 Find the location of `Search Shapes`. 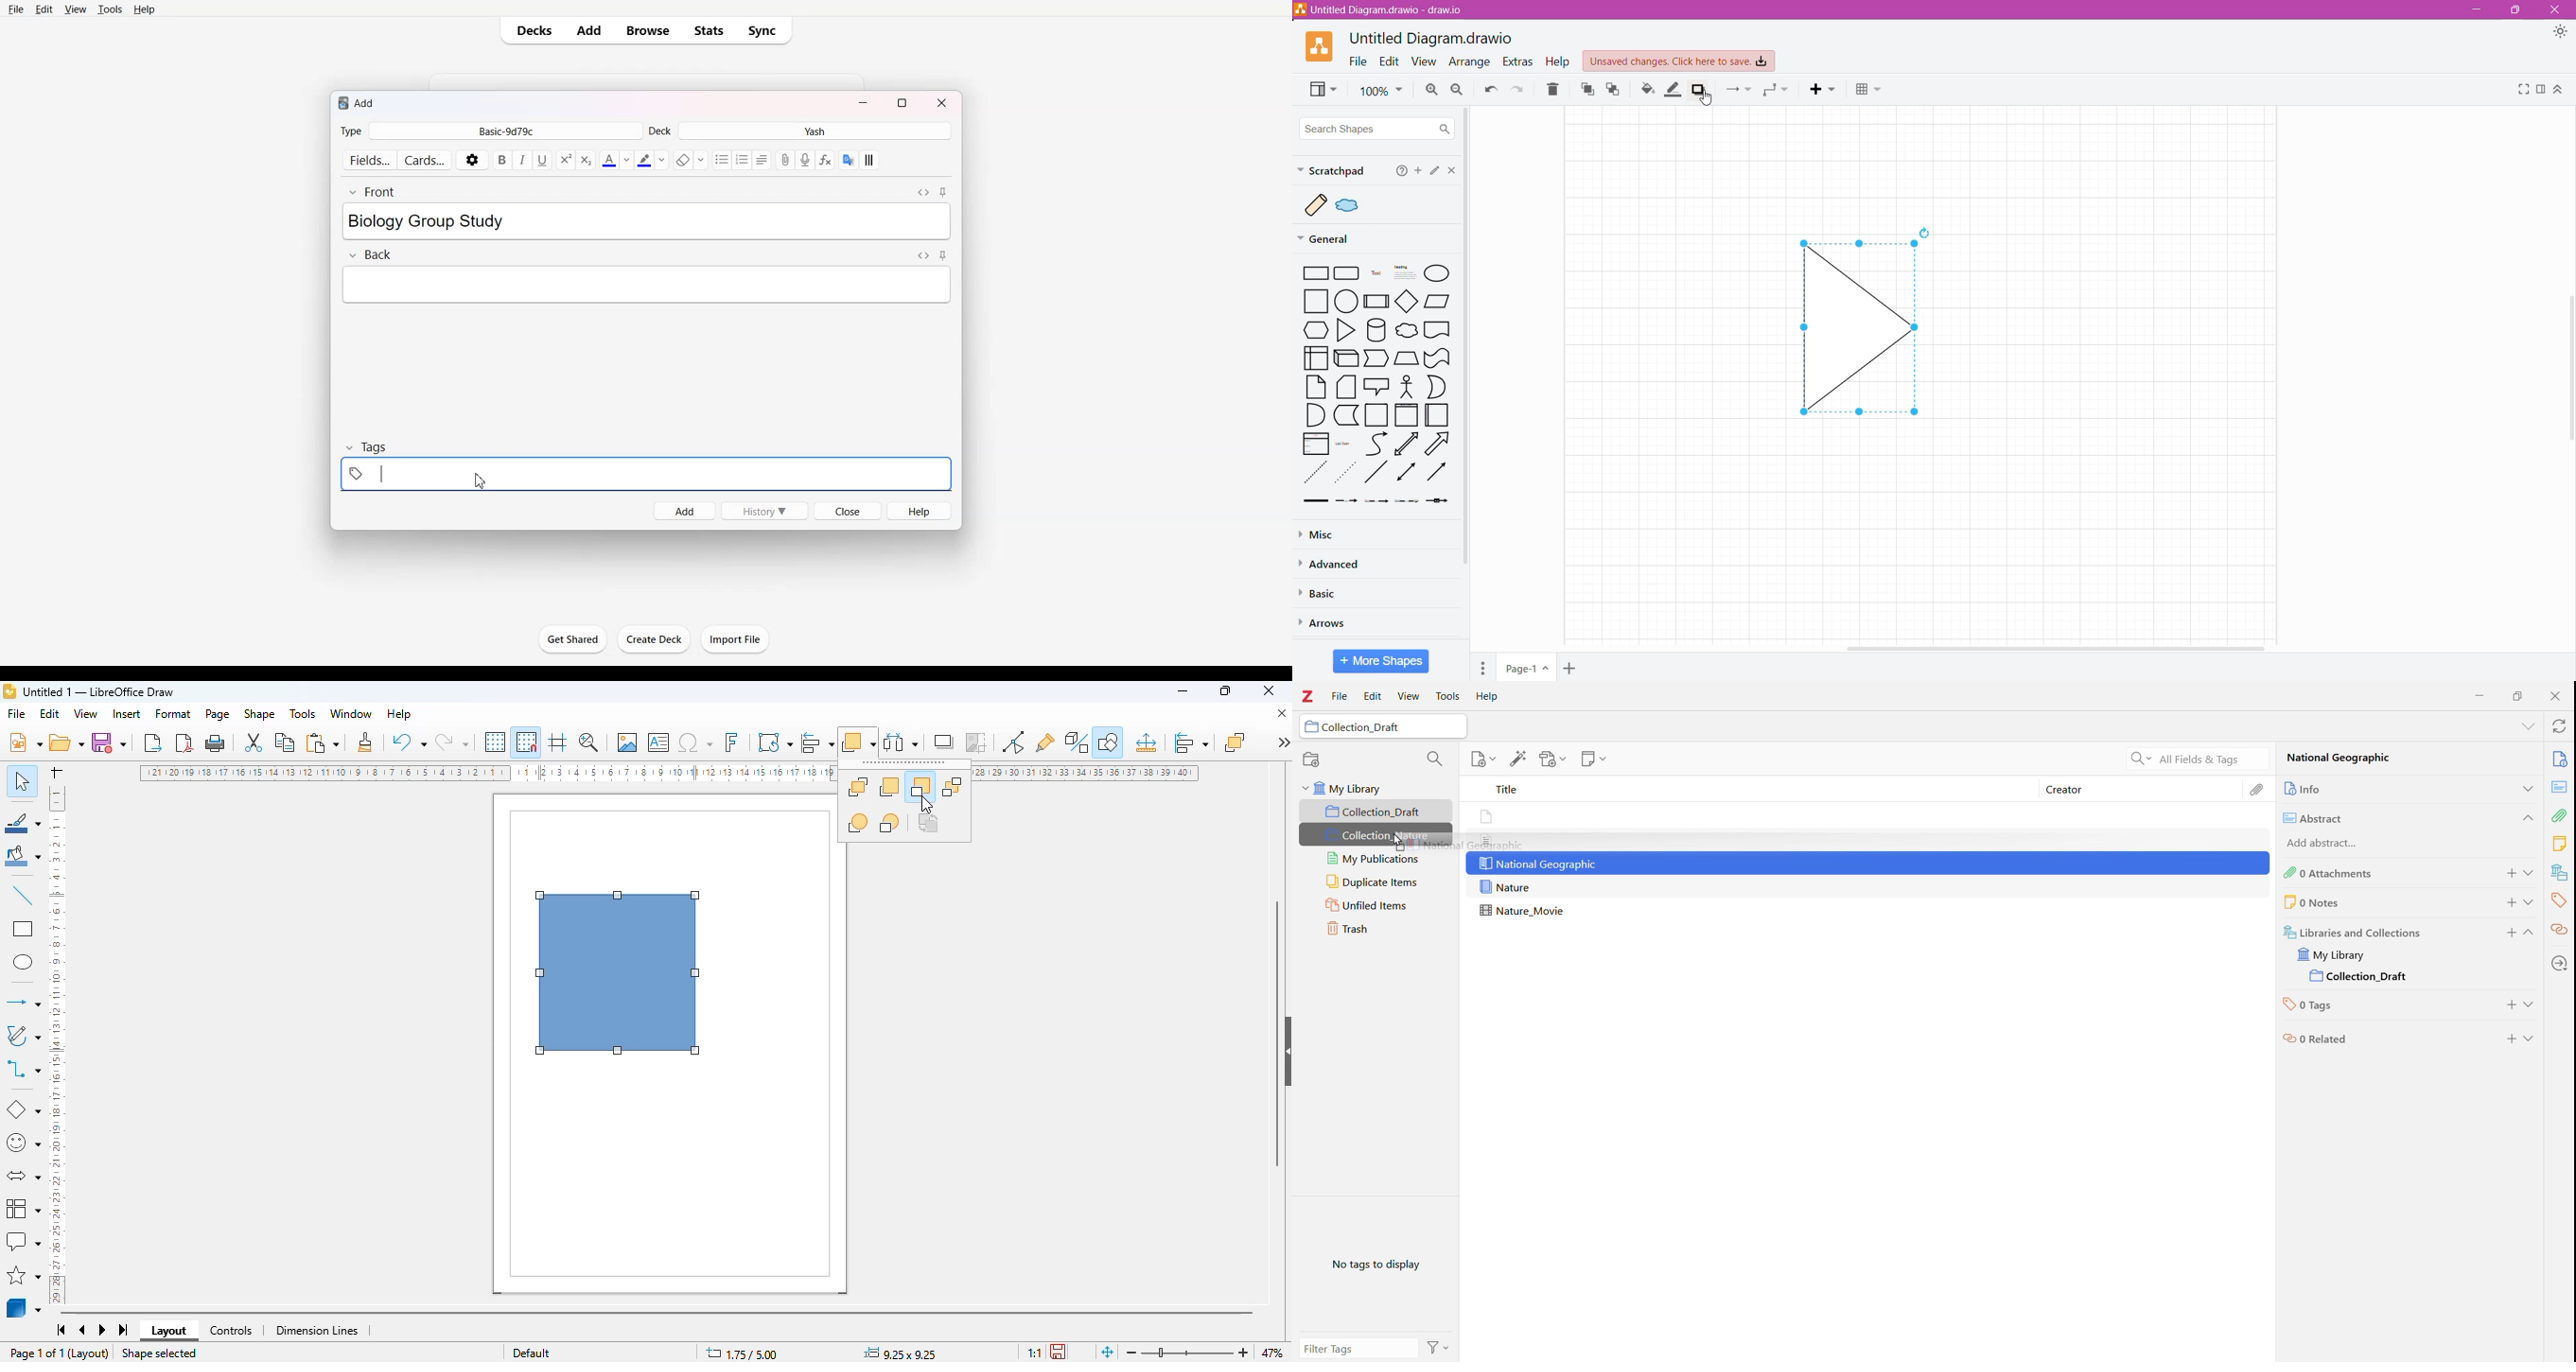

Search Shapes is located at coordinates (1376, 128).